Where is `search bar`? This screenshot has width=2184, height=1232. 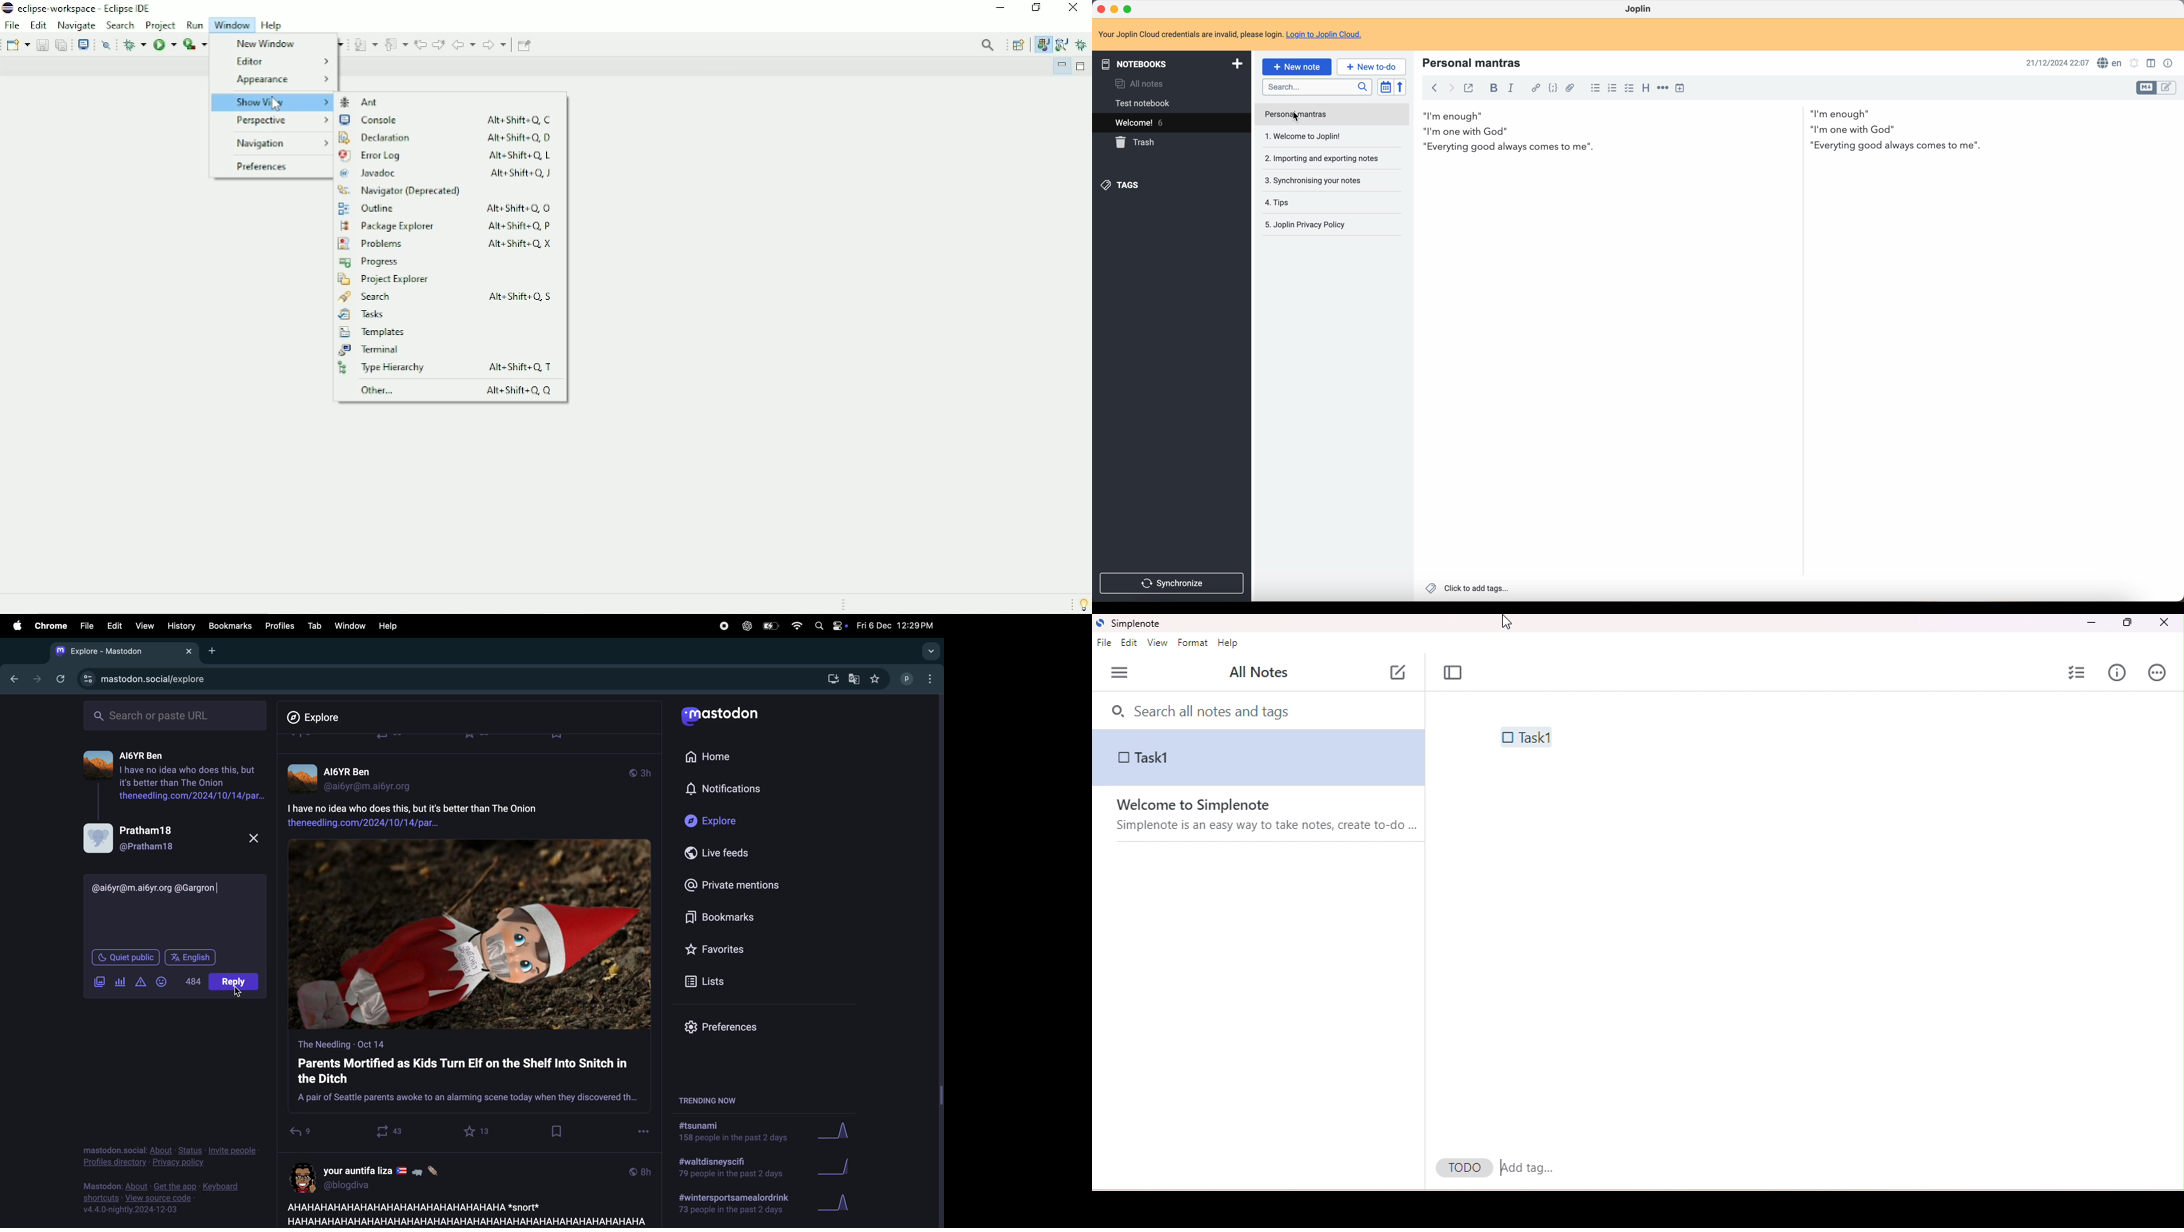 search bar is located at coordinates (1317, 87).